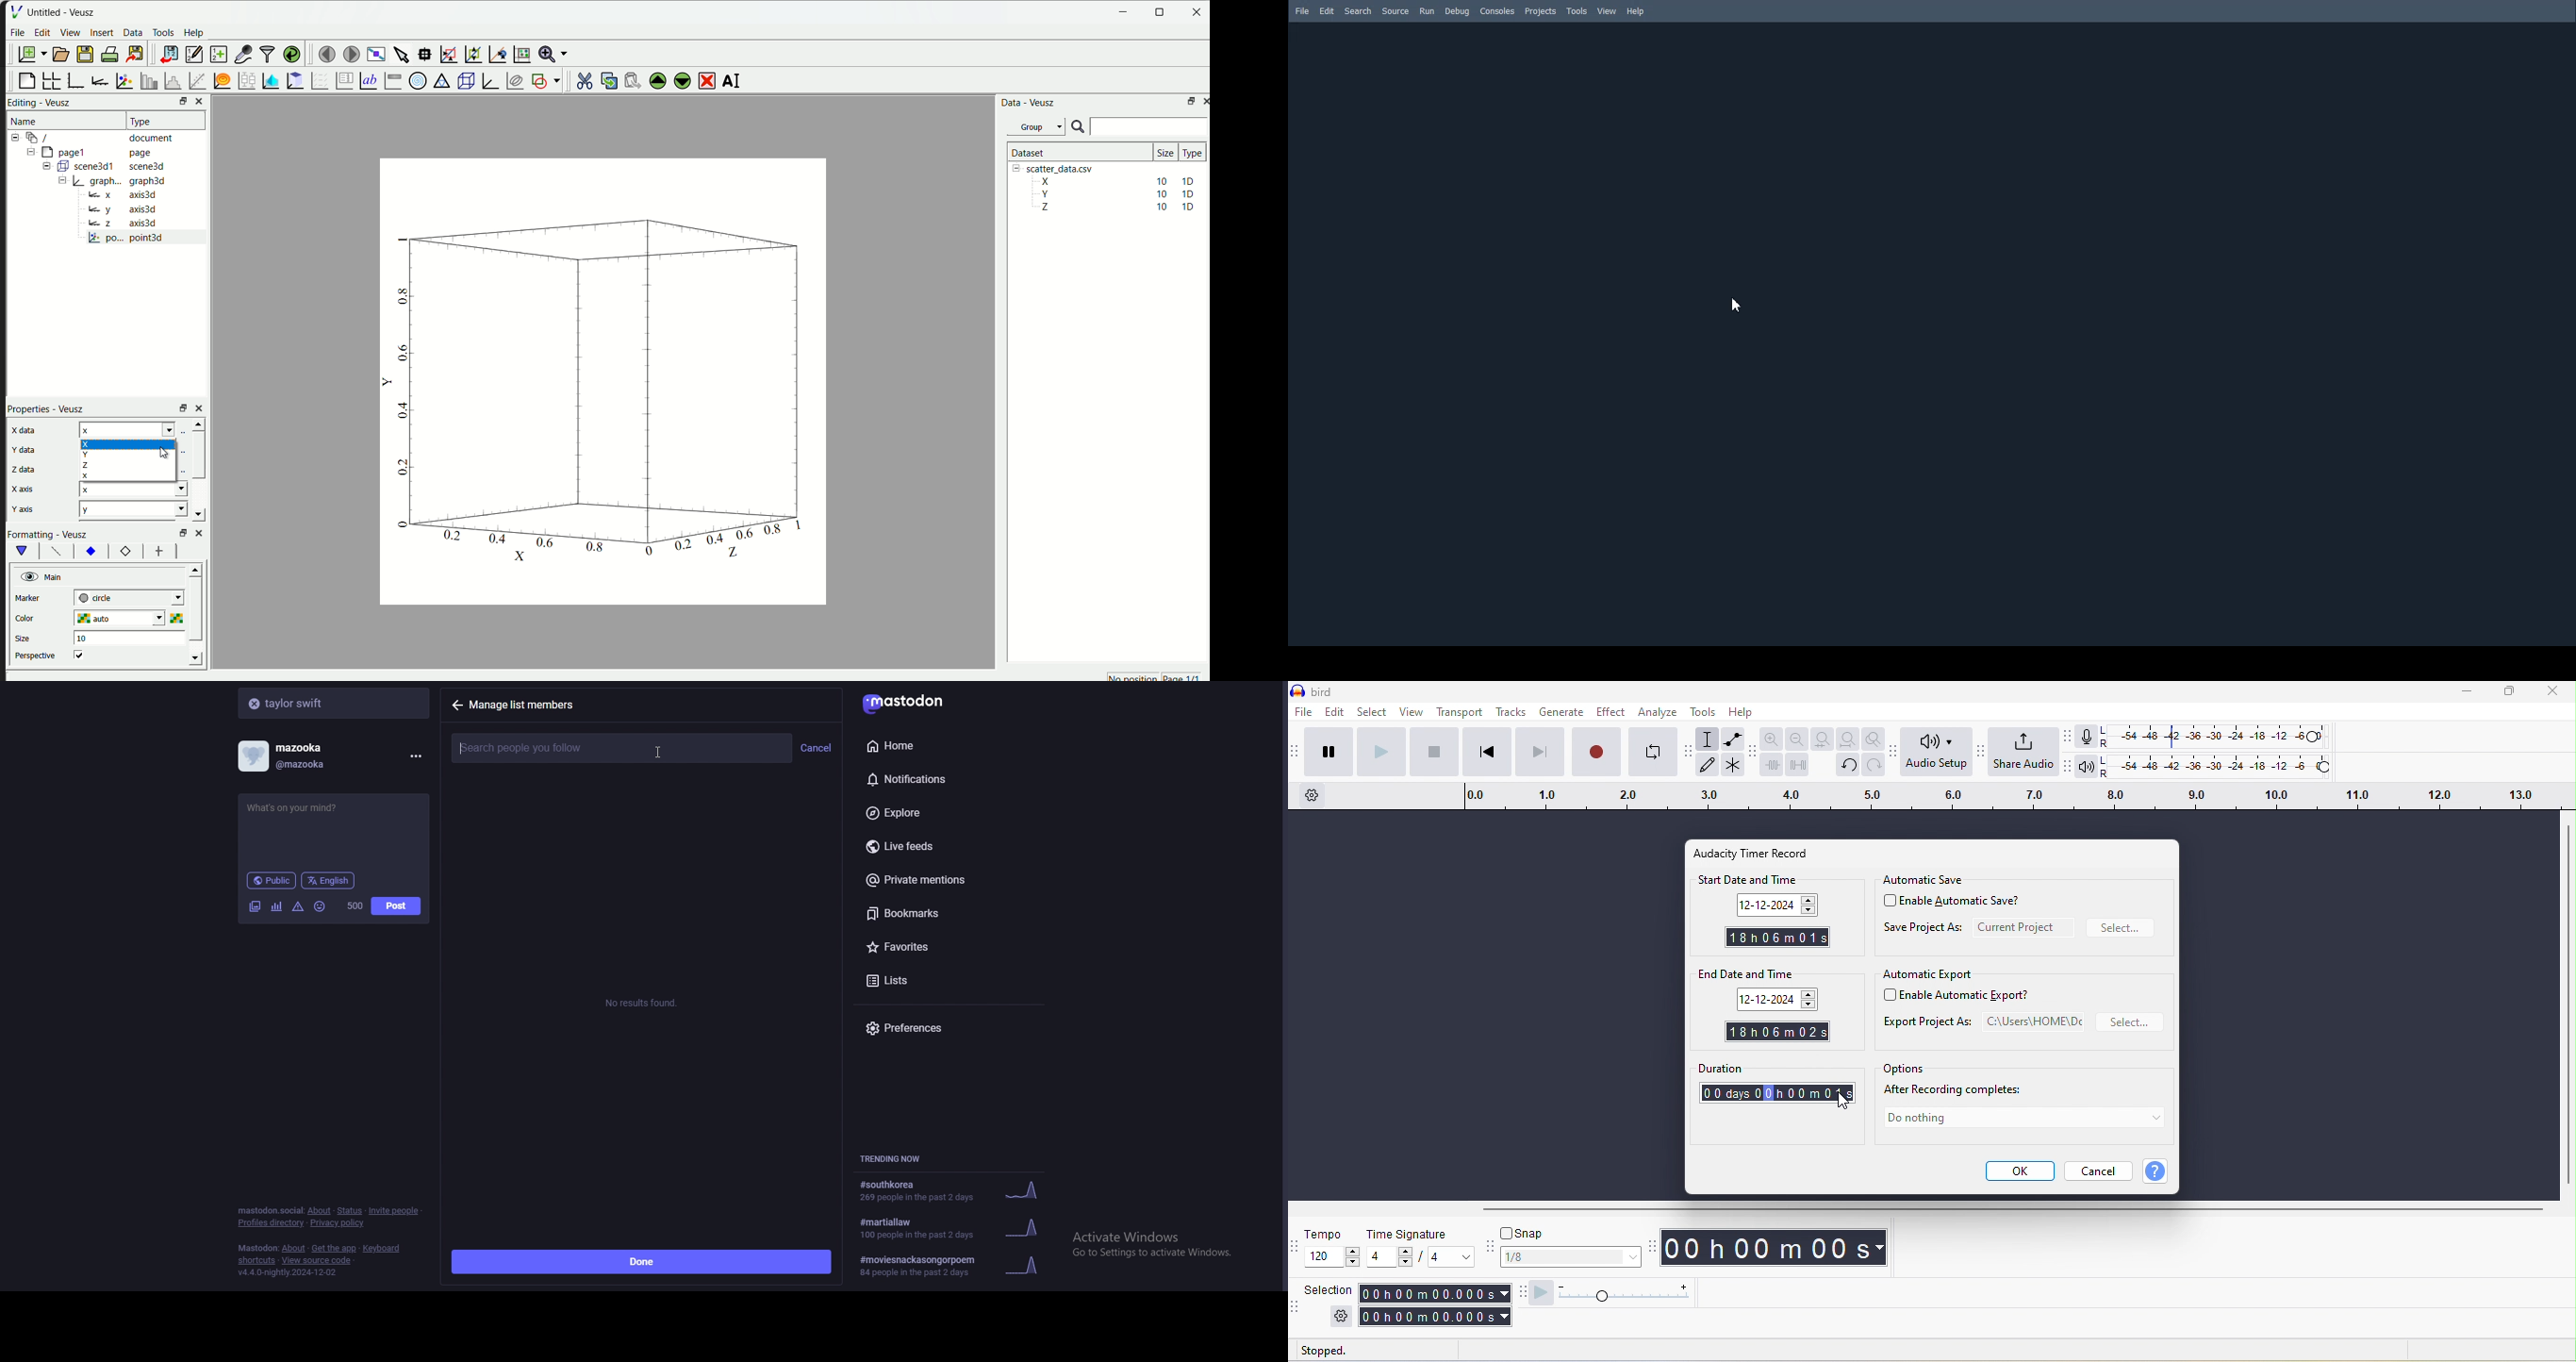  Describe the element at coordinates (913, 701) in the screenshot. I see `mastodon` at that location.